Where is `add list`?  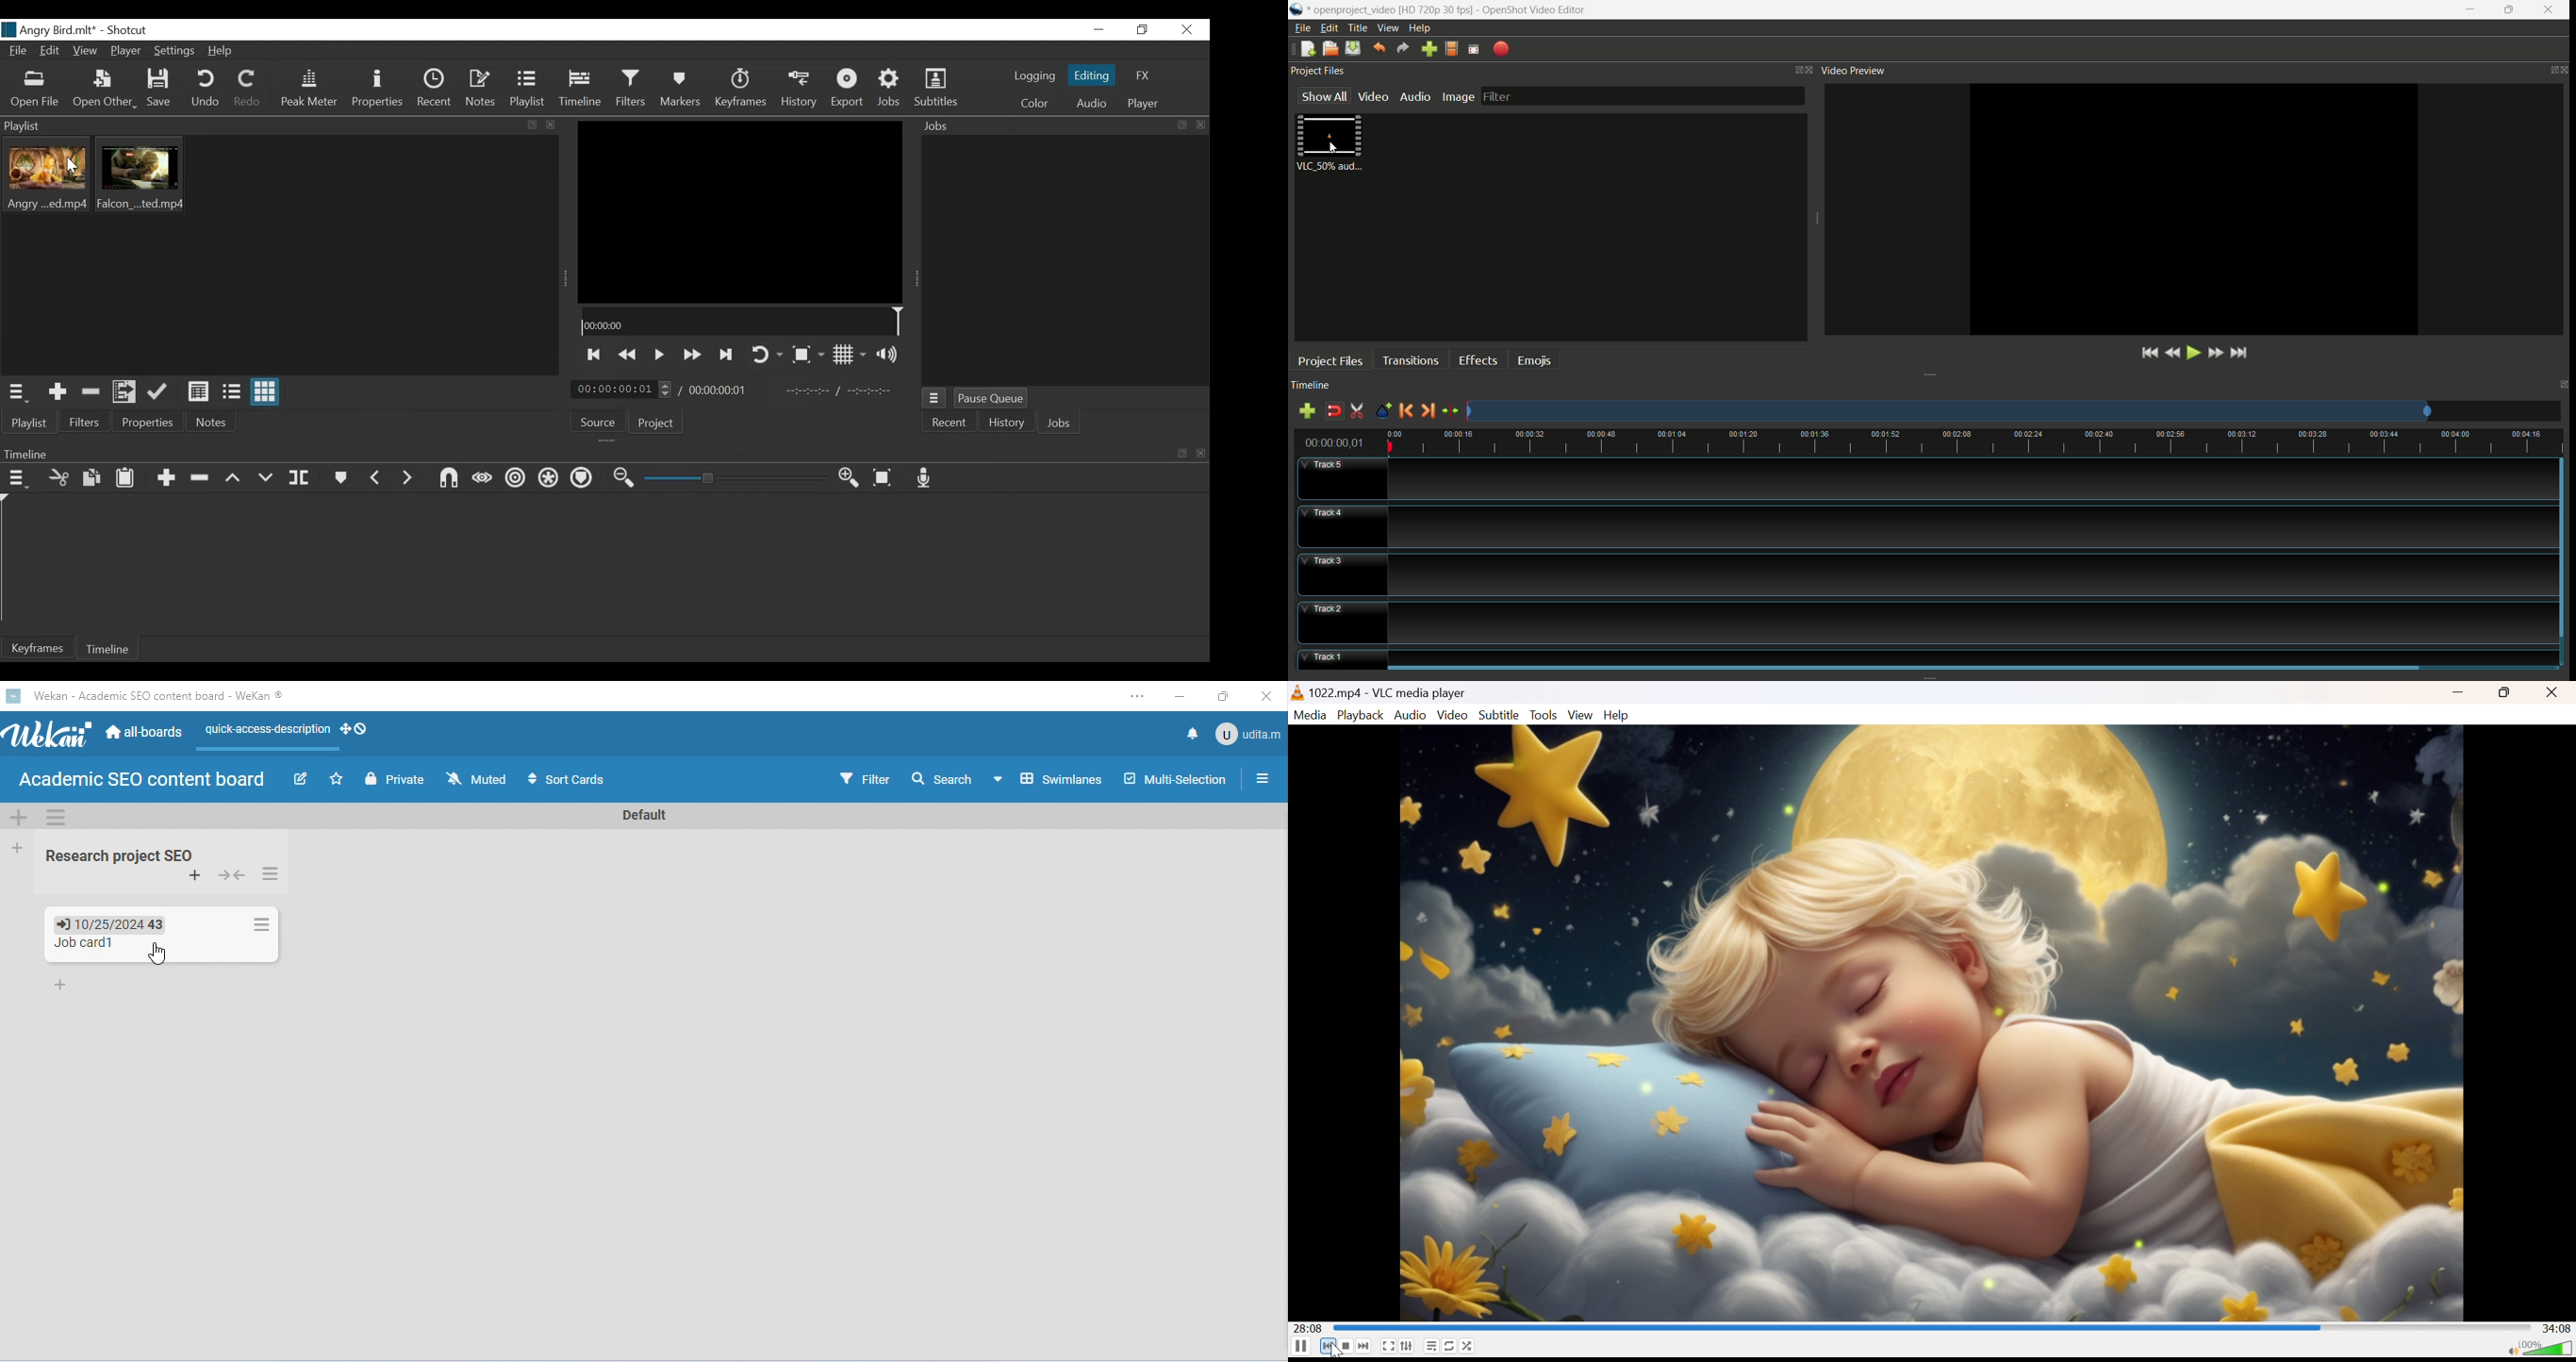
add list is located at coordinates (14, 846).